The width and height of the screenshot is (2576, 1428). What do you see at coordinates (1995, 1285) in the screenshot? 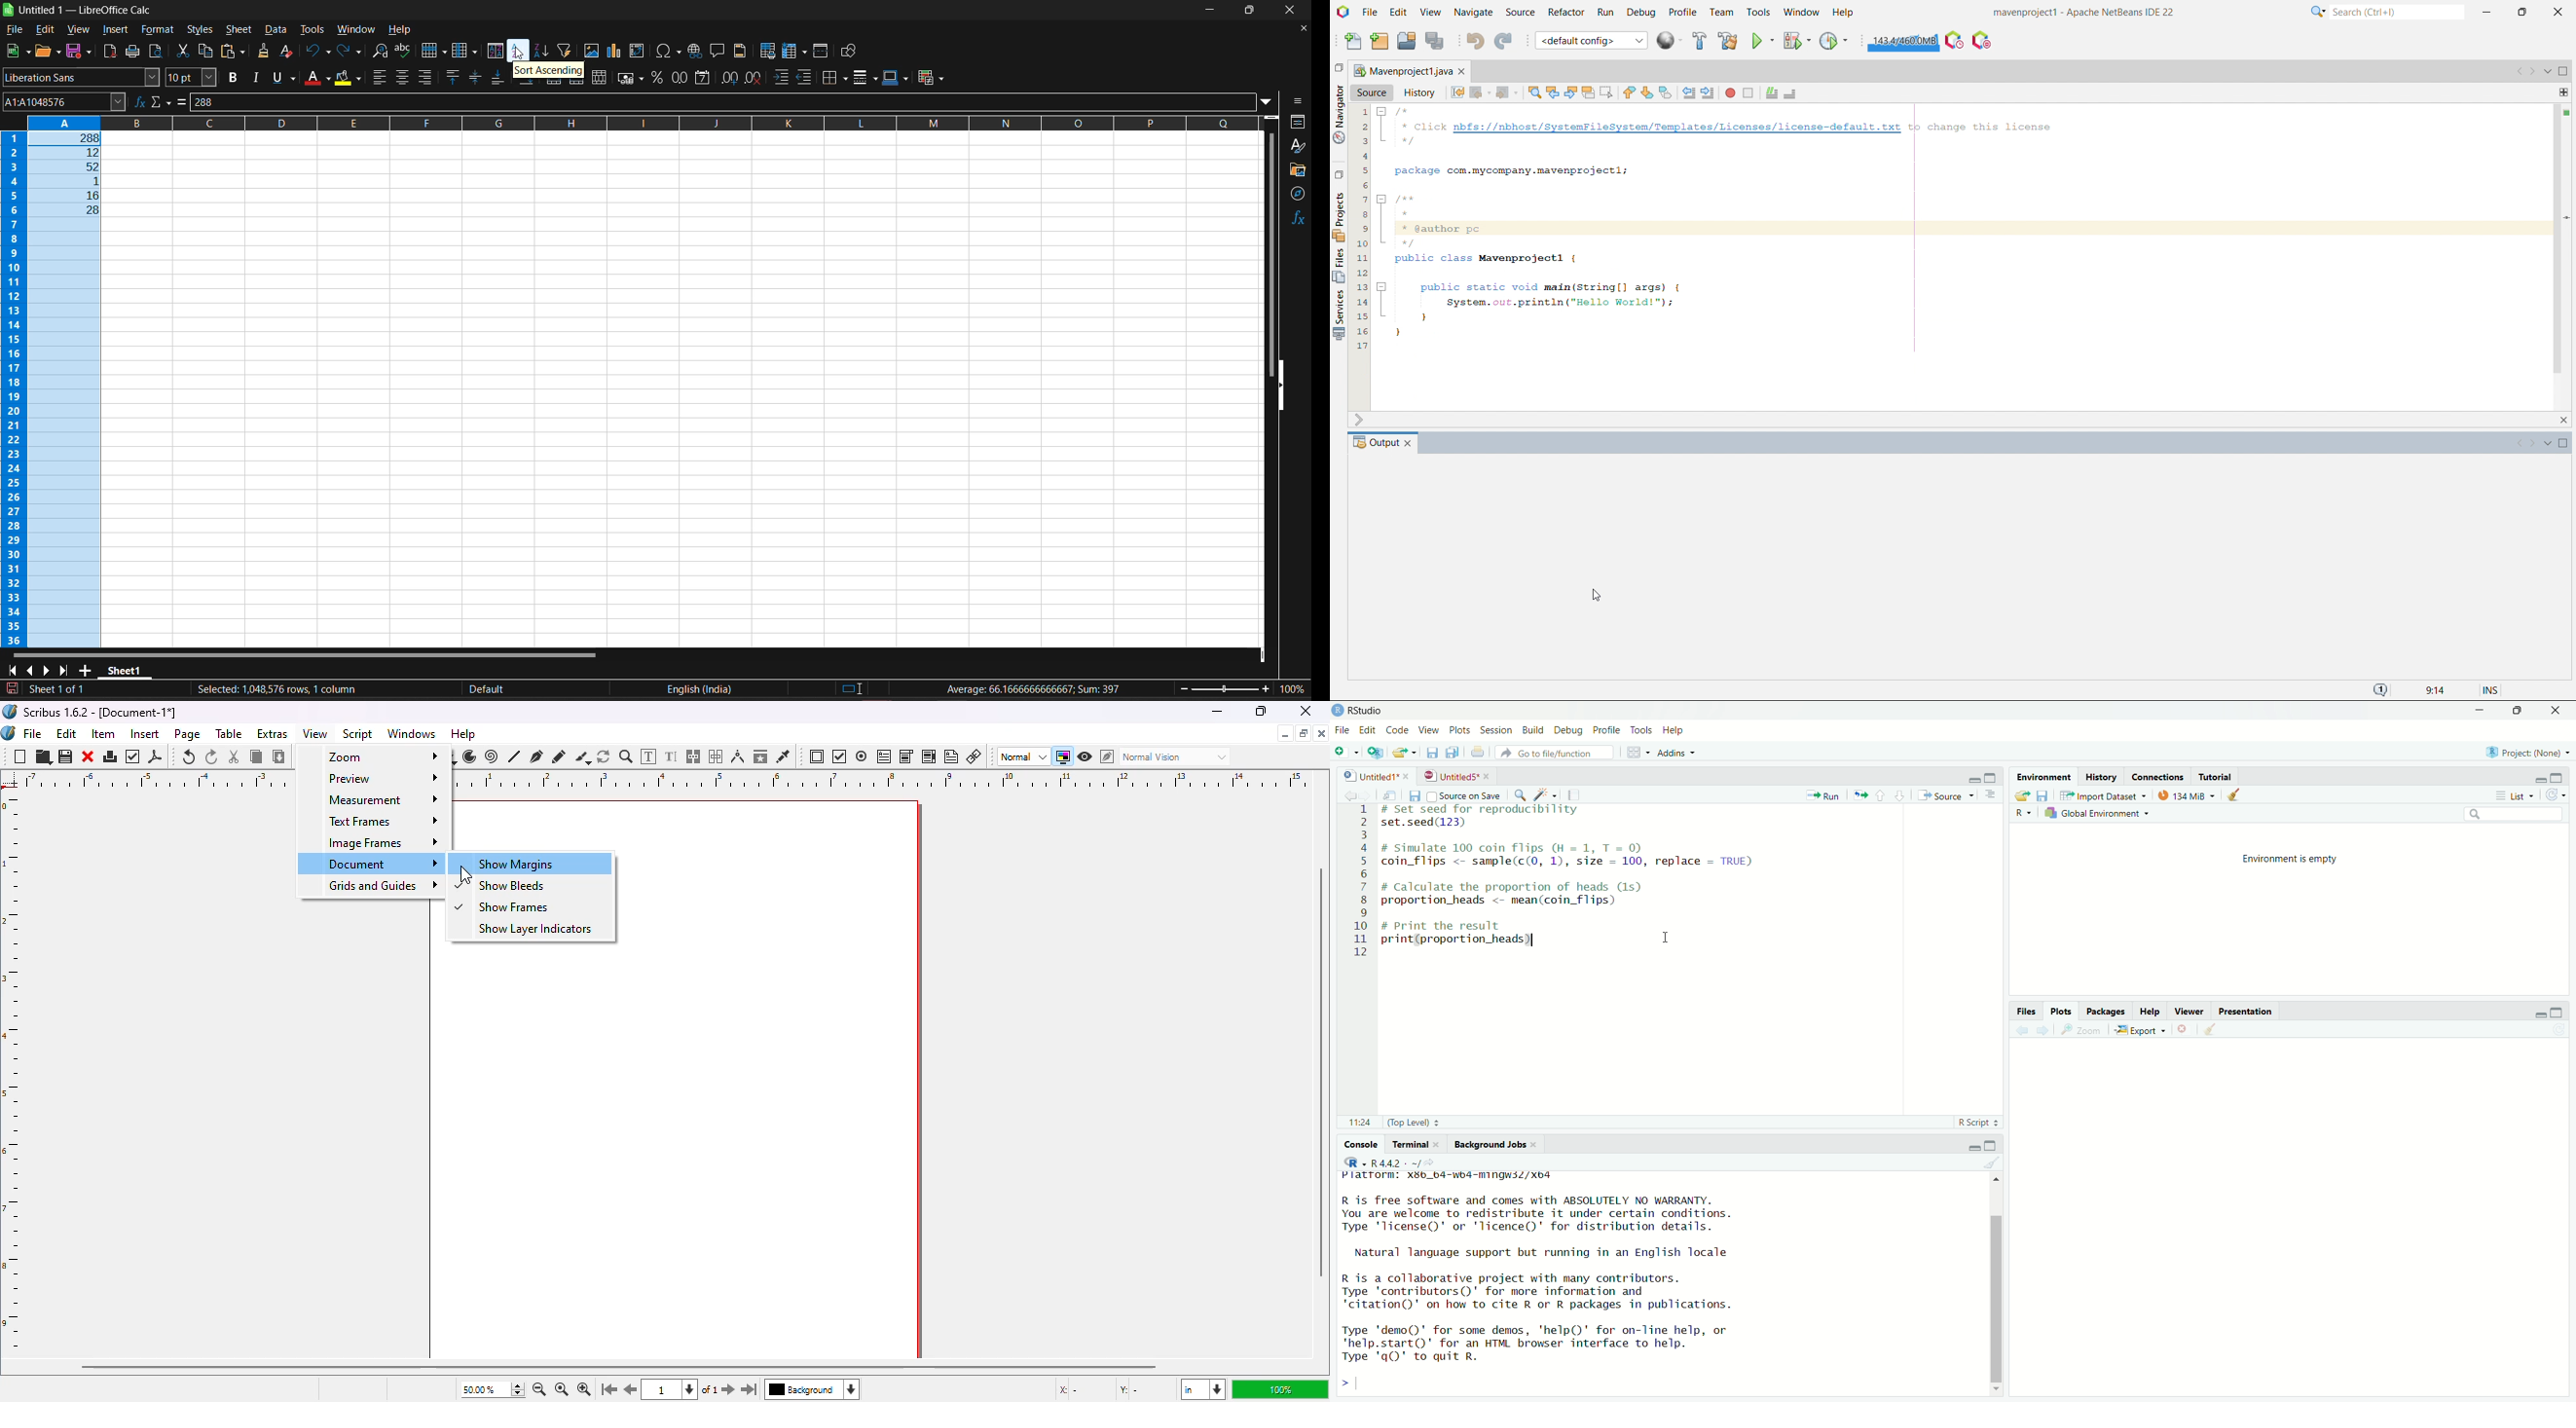
I see `scrollbar` at bounding box center [1995, 1285].